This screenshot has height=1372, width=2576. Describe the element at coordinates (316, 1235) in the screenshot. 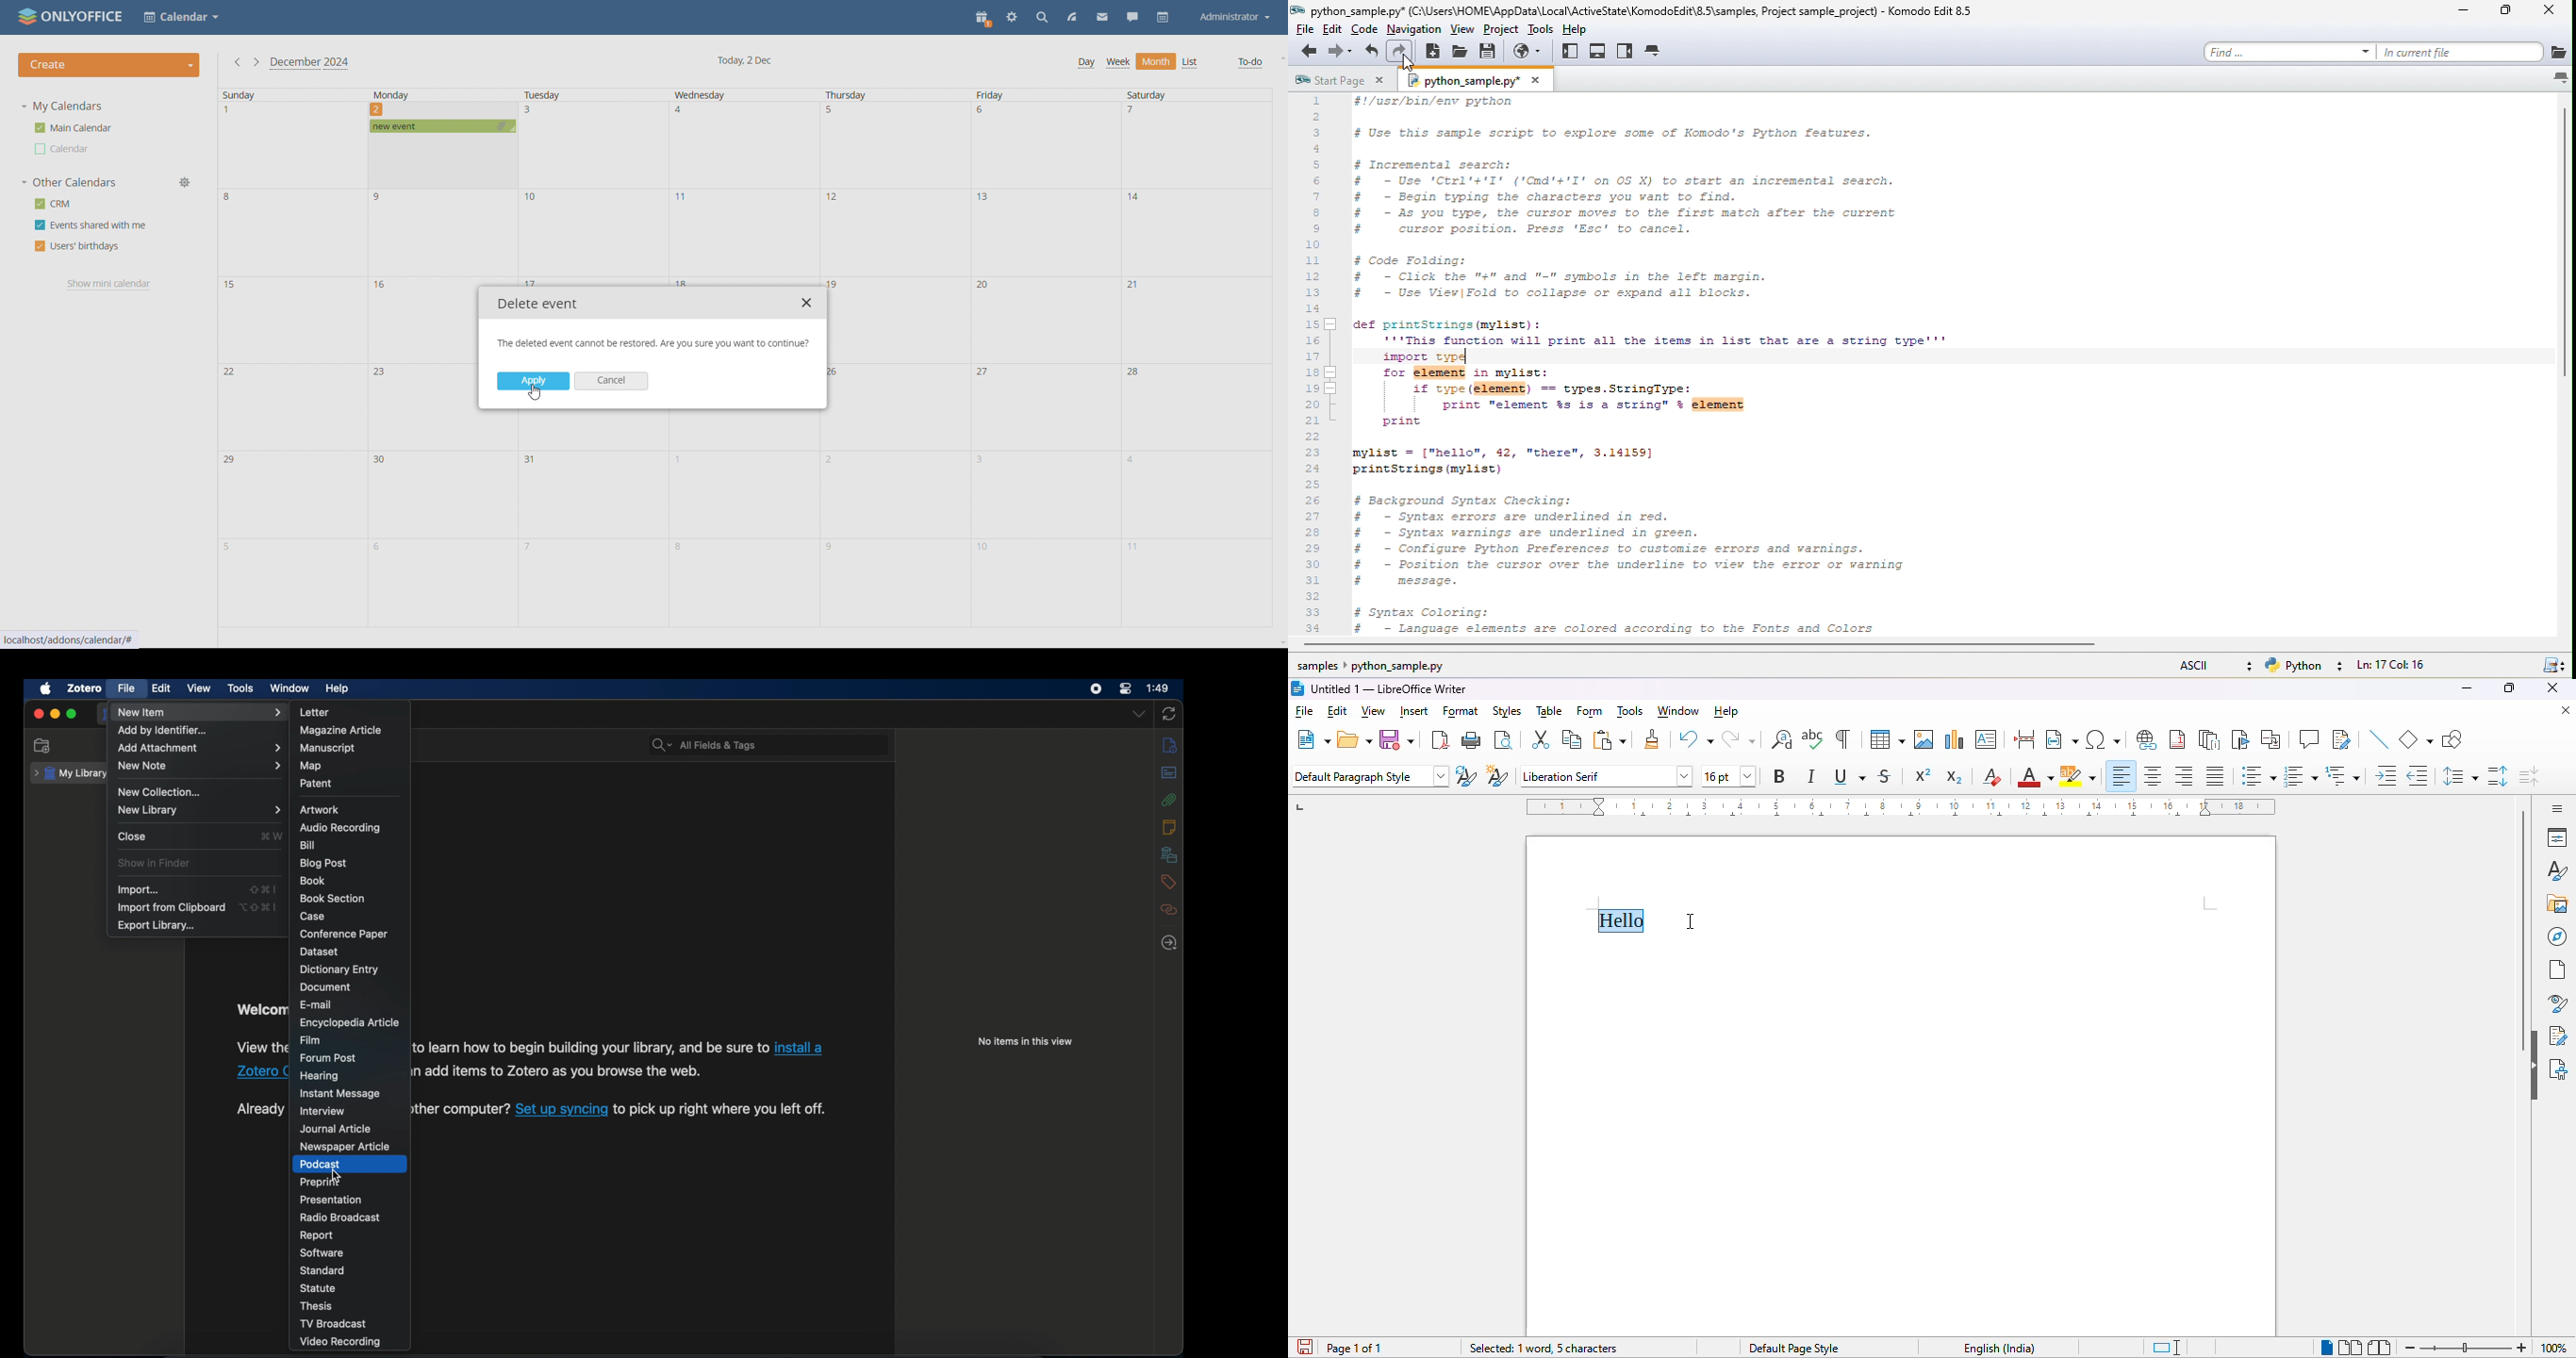

I see `report` at that location.